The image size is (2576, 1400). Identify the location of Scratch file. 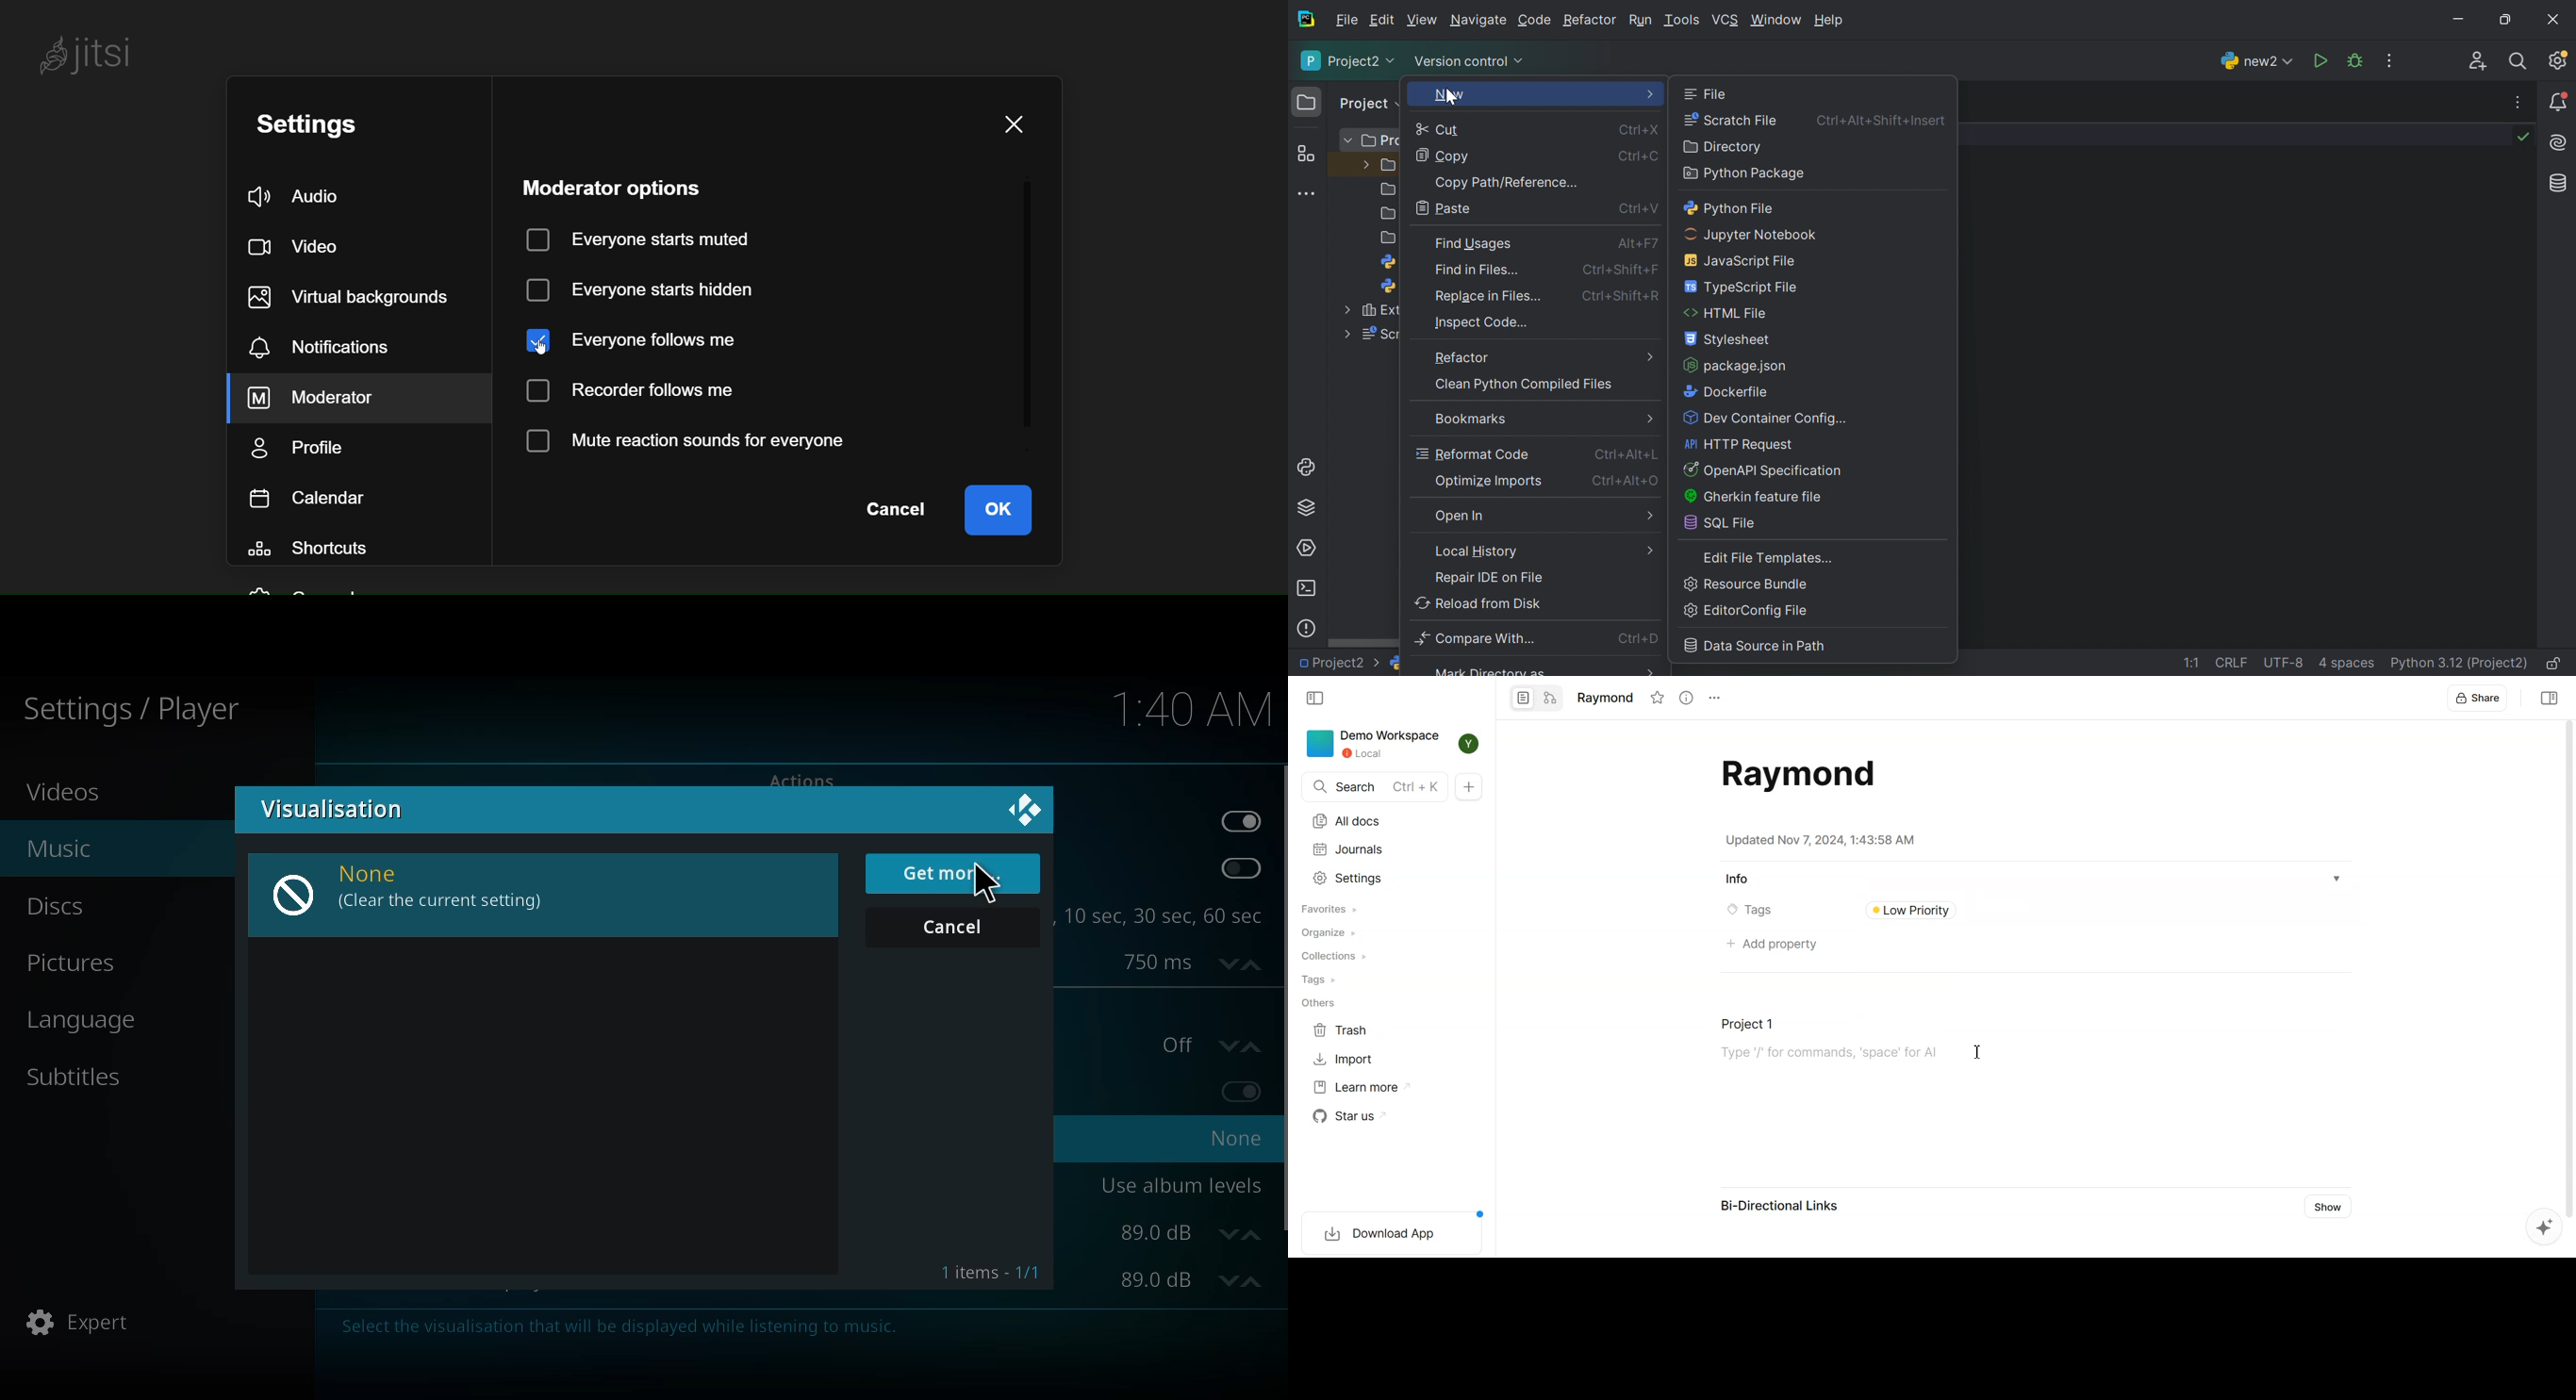
(1731, 119).